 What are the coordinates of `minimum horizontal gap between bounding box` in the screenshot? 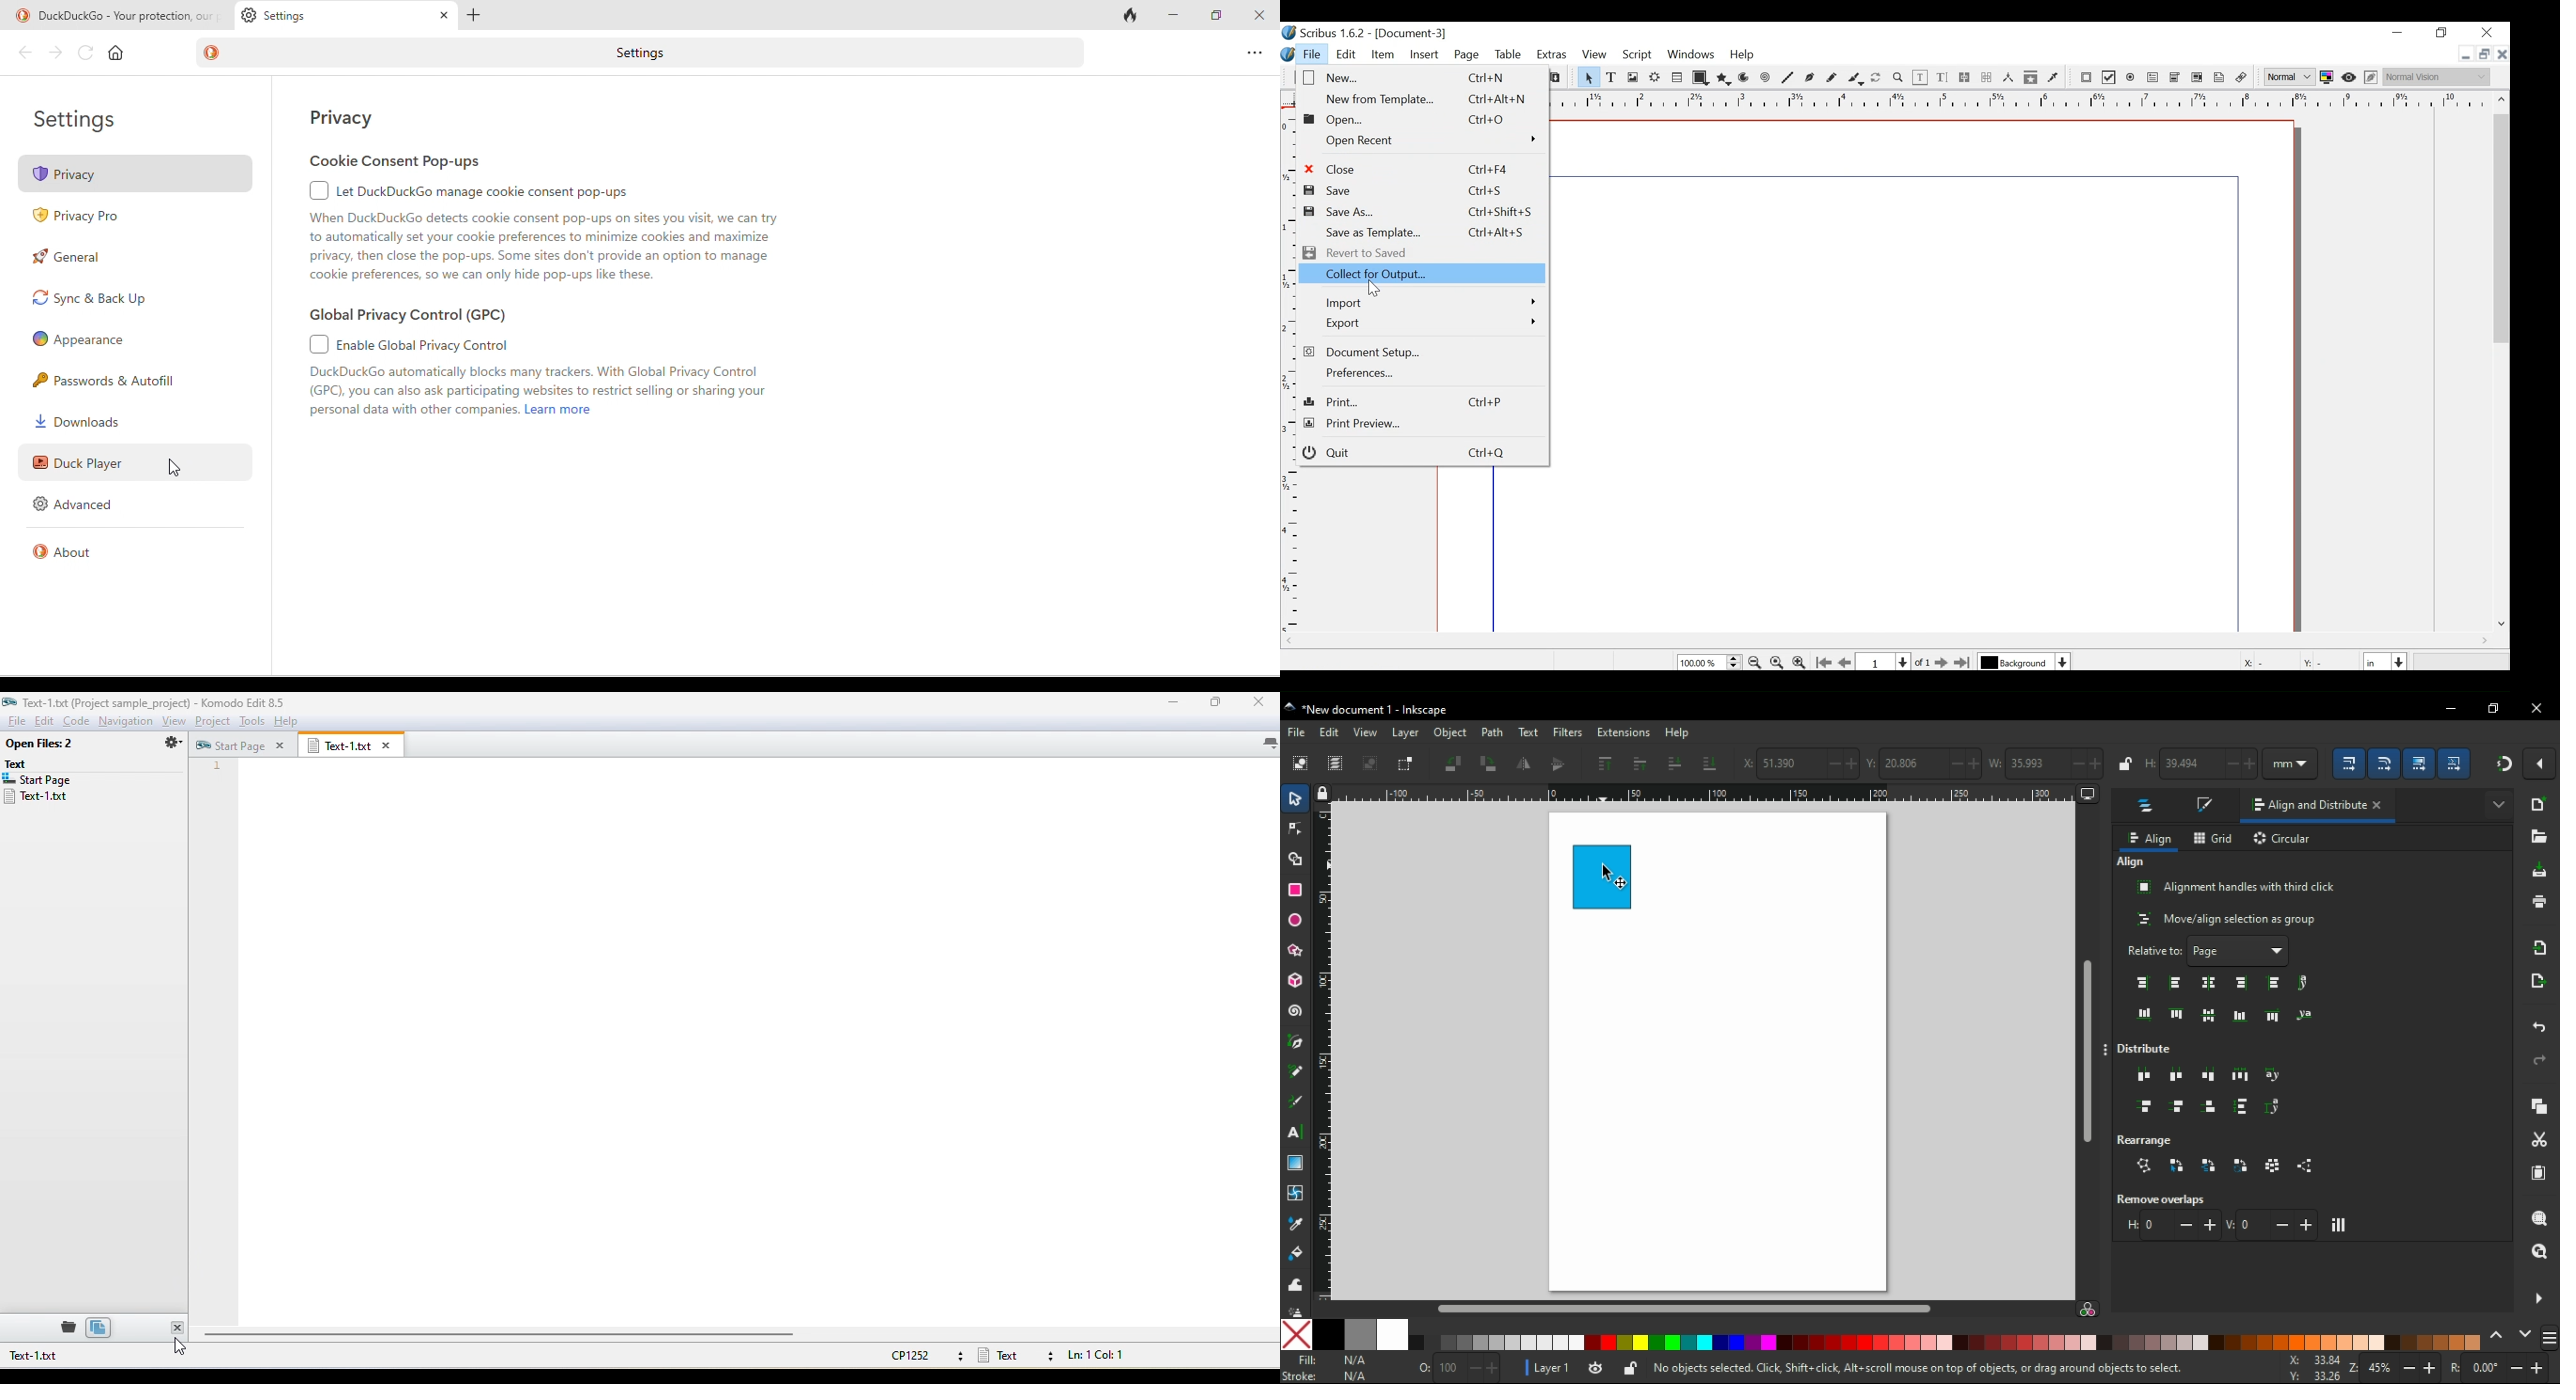 It's located at (2171, 1225).